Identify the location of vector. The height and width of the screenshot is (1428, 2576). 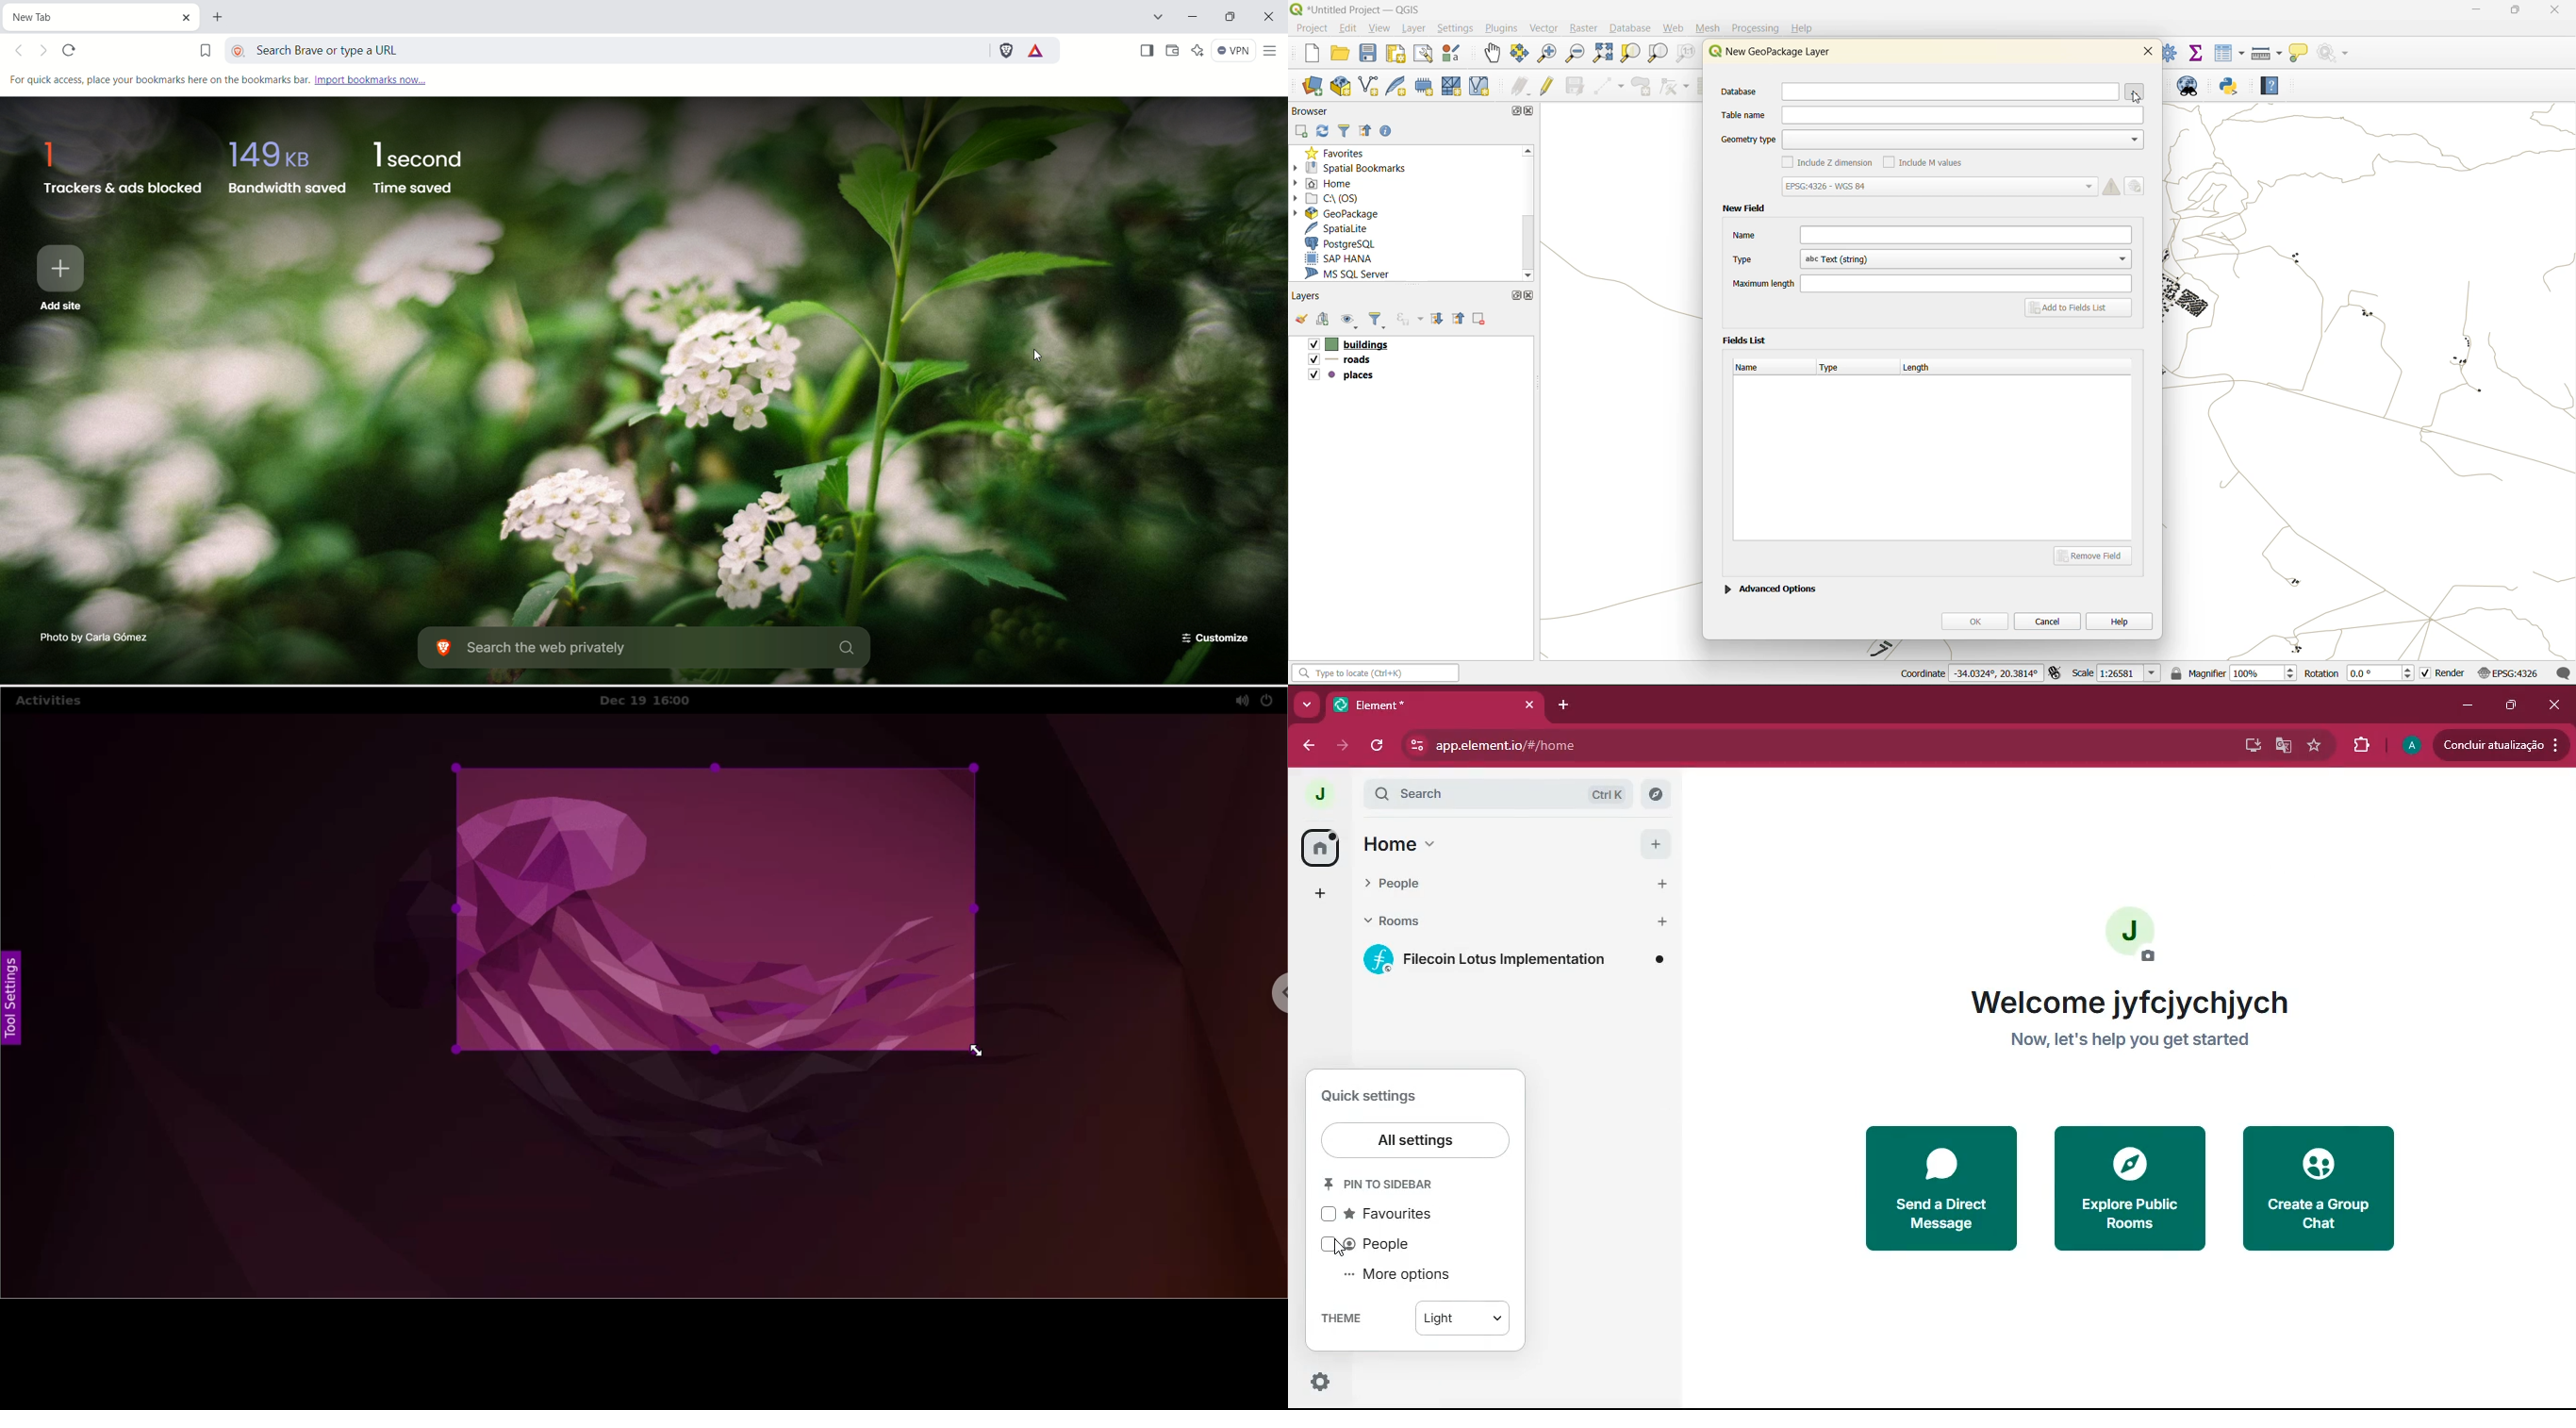
(1544, 28).